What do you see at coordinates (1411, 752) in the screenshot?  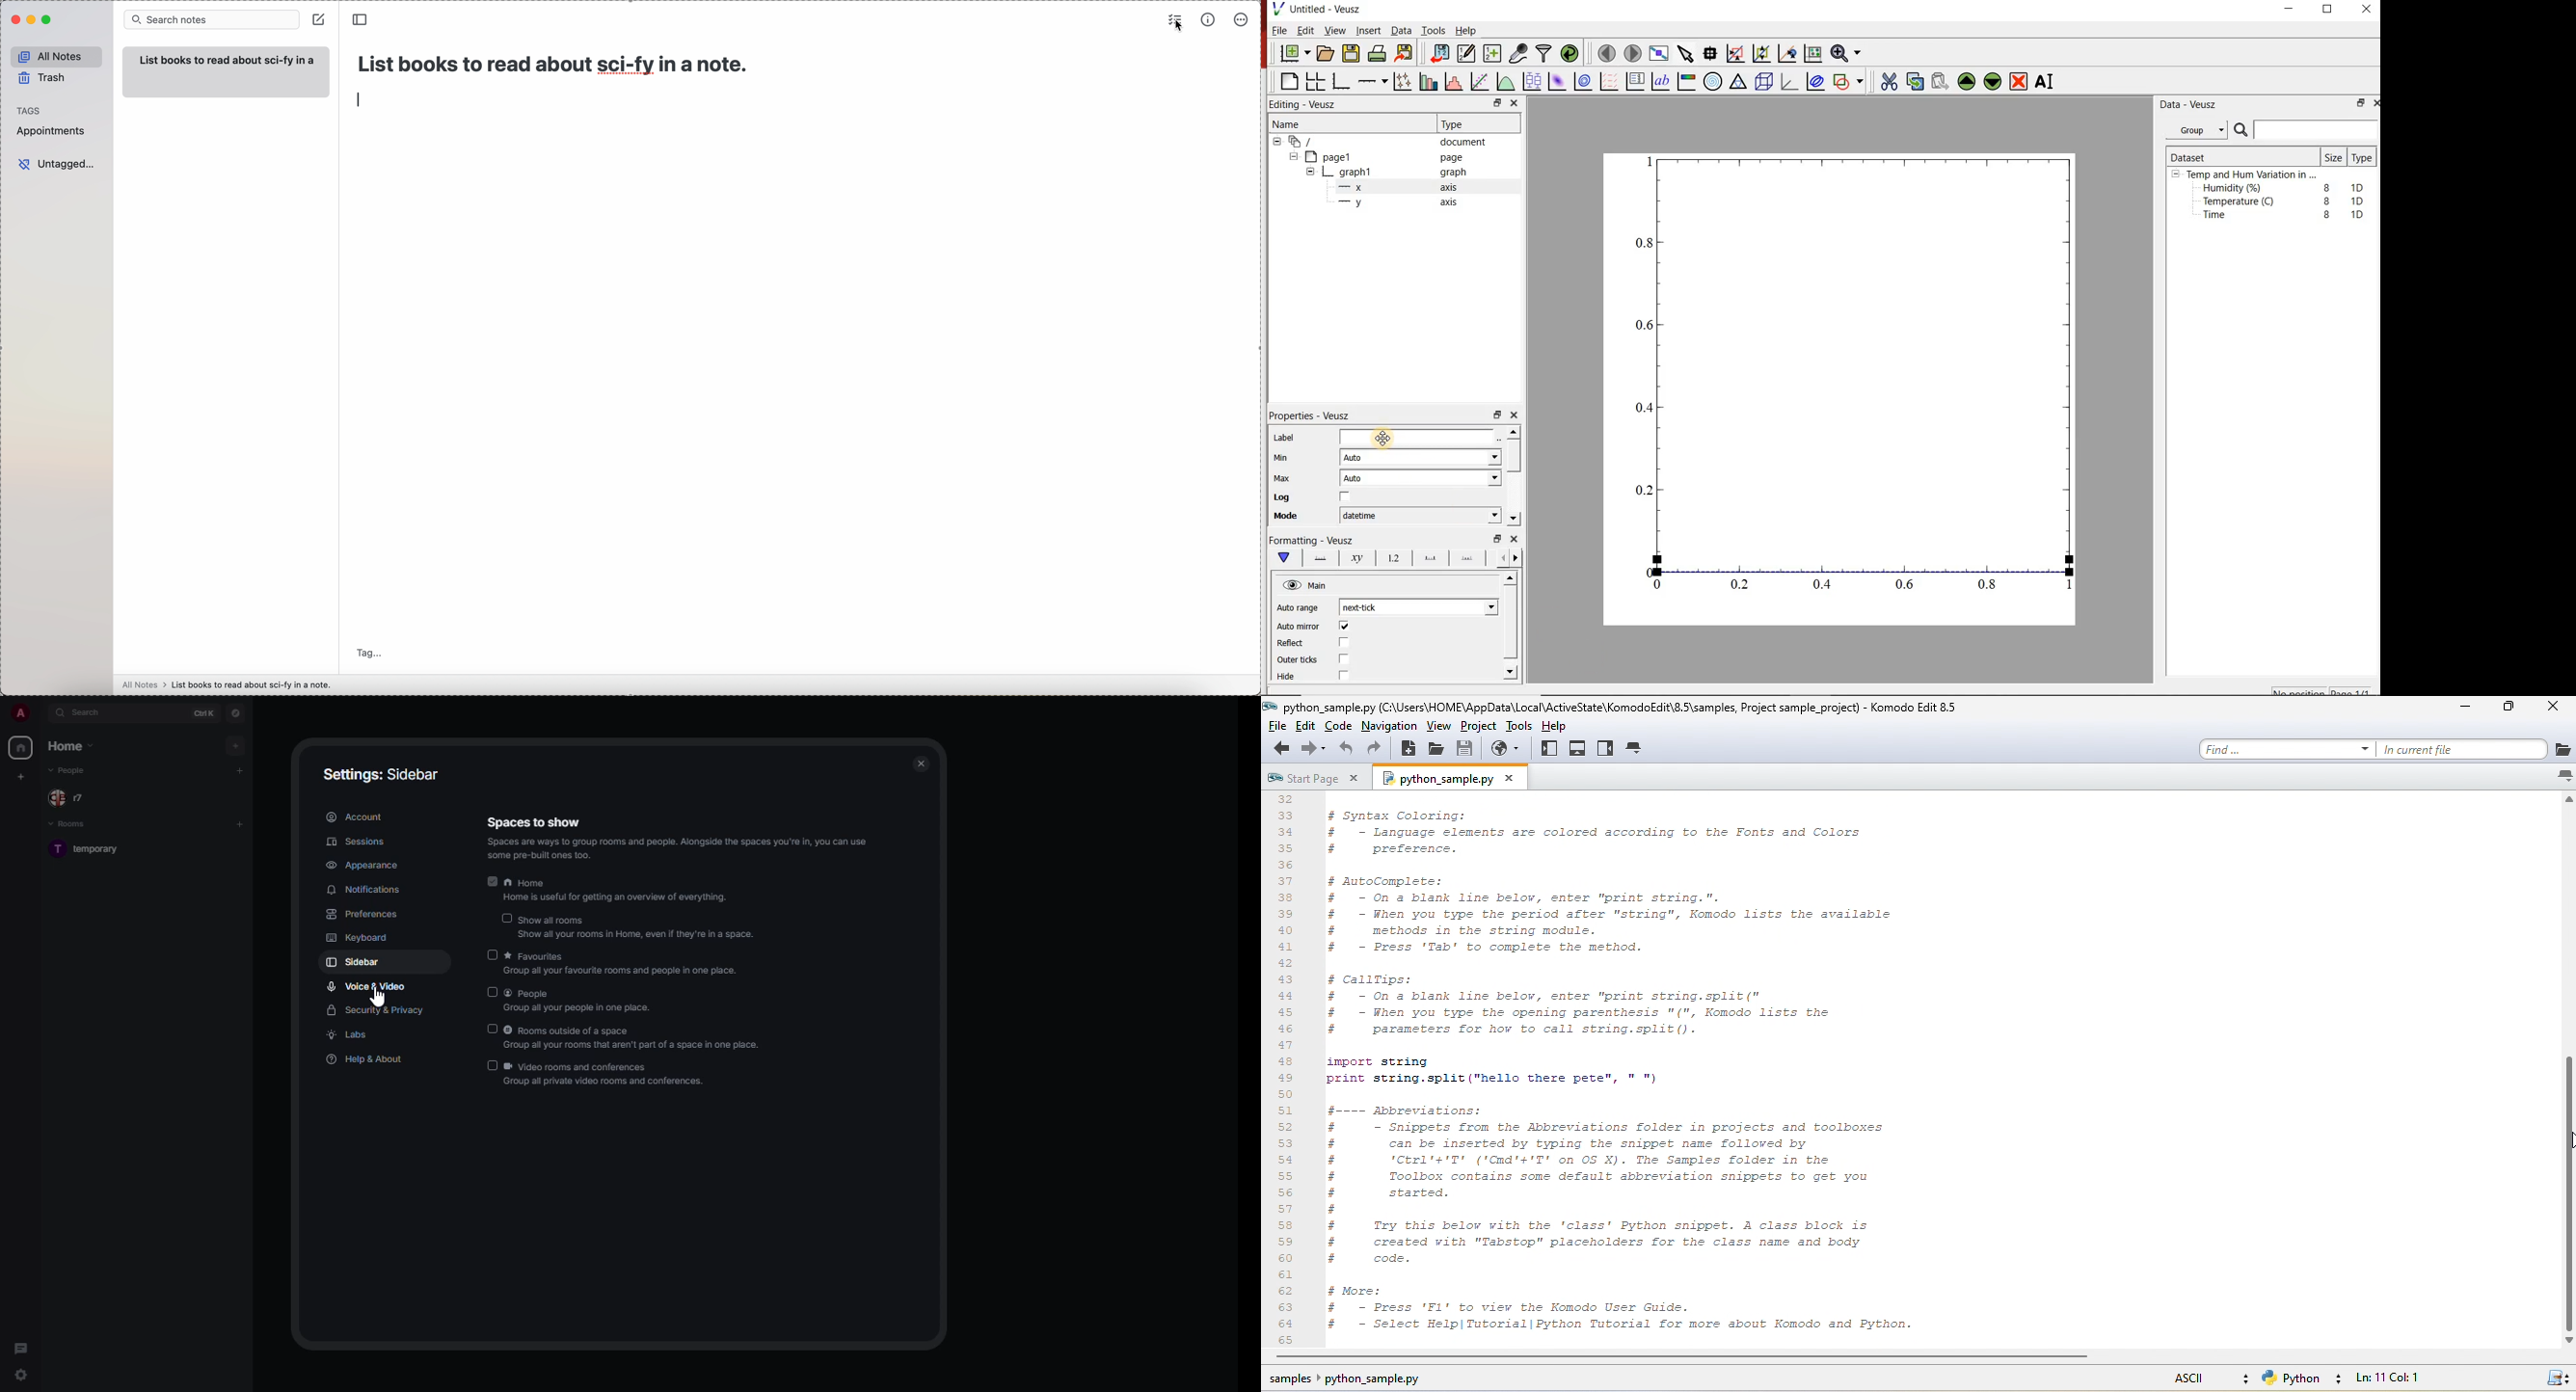 I see `new` at bounding box center [1411, 752].